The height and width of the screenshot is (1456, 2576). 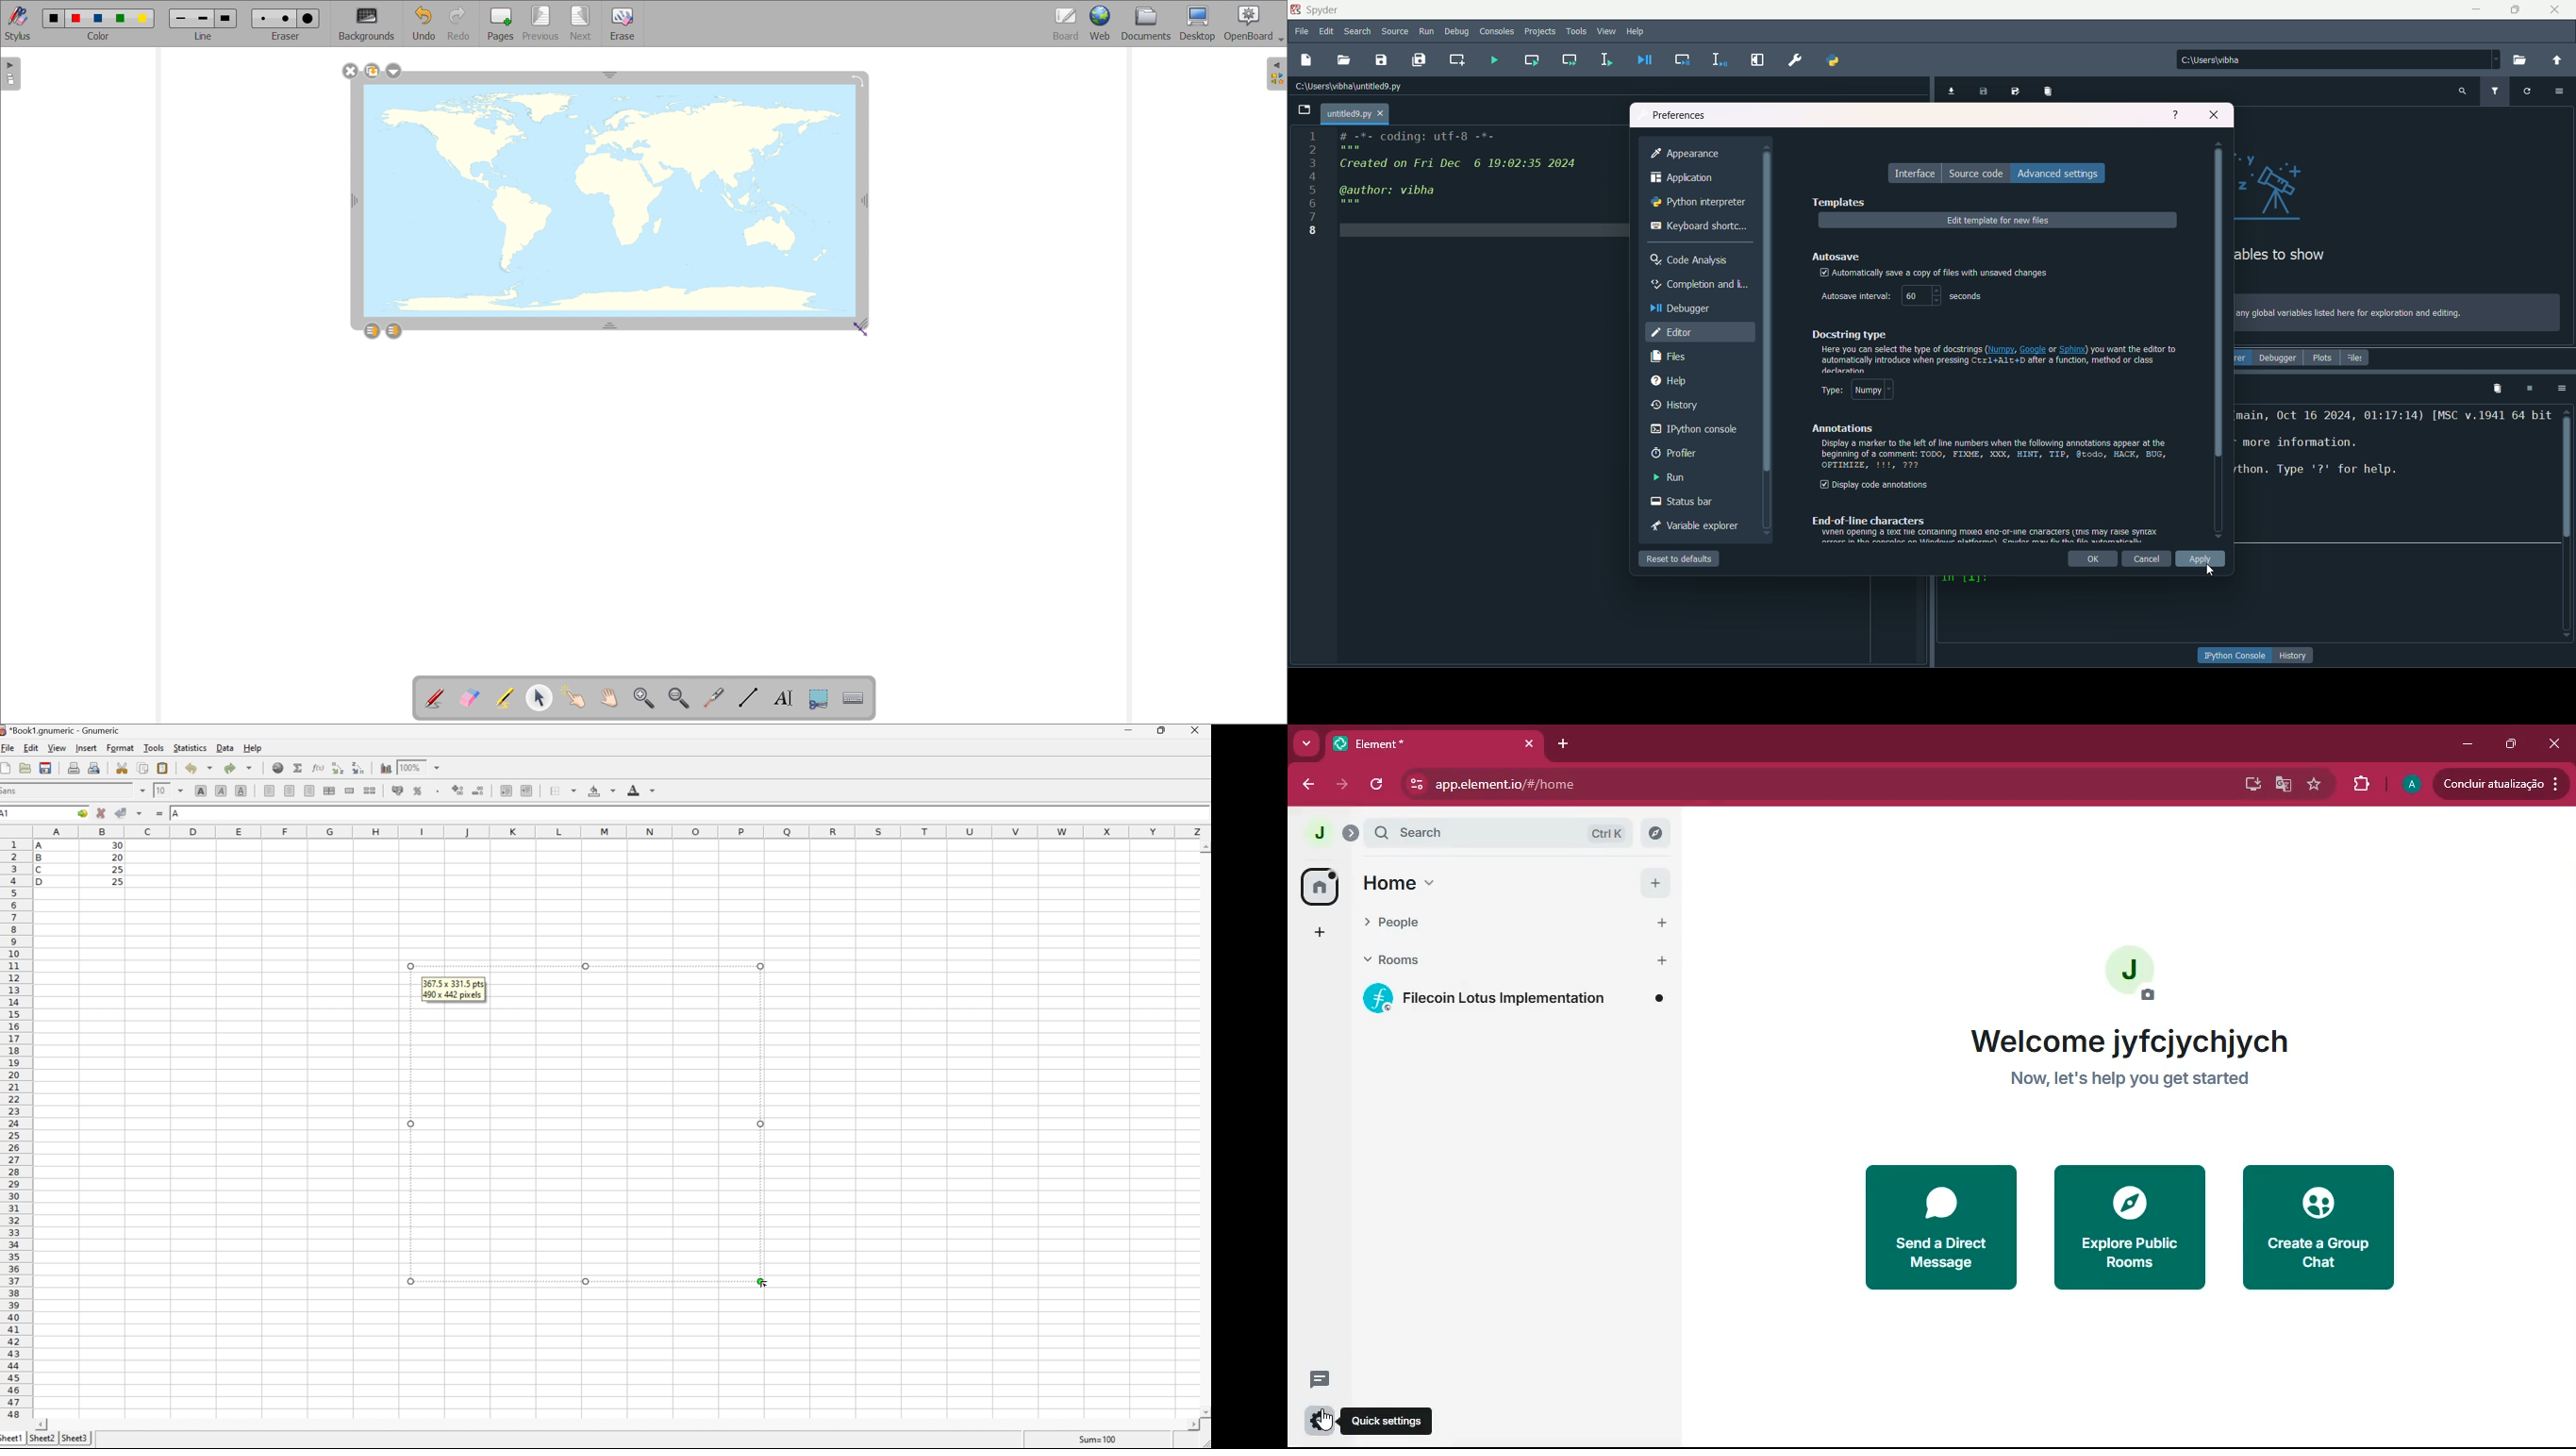 What do you see at coordinates (329, 790) in the screenshot?
I see `Merge horizontally across the selection` at bounding box center [329, 790].